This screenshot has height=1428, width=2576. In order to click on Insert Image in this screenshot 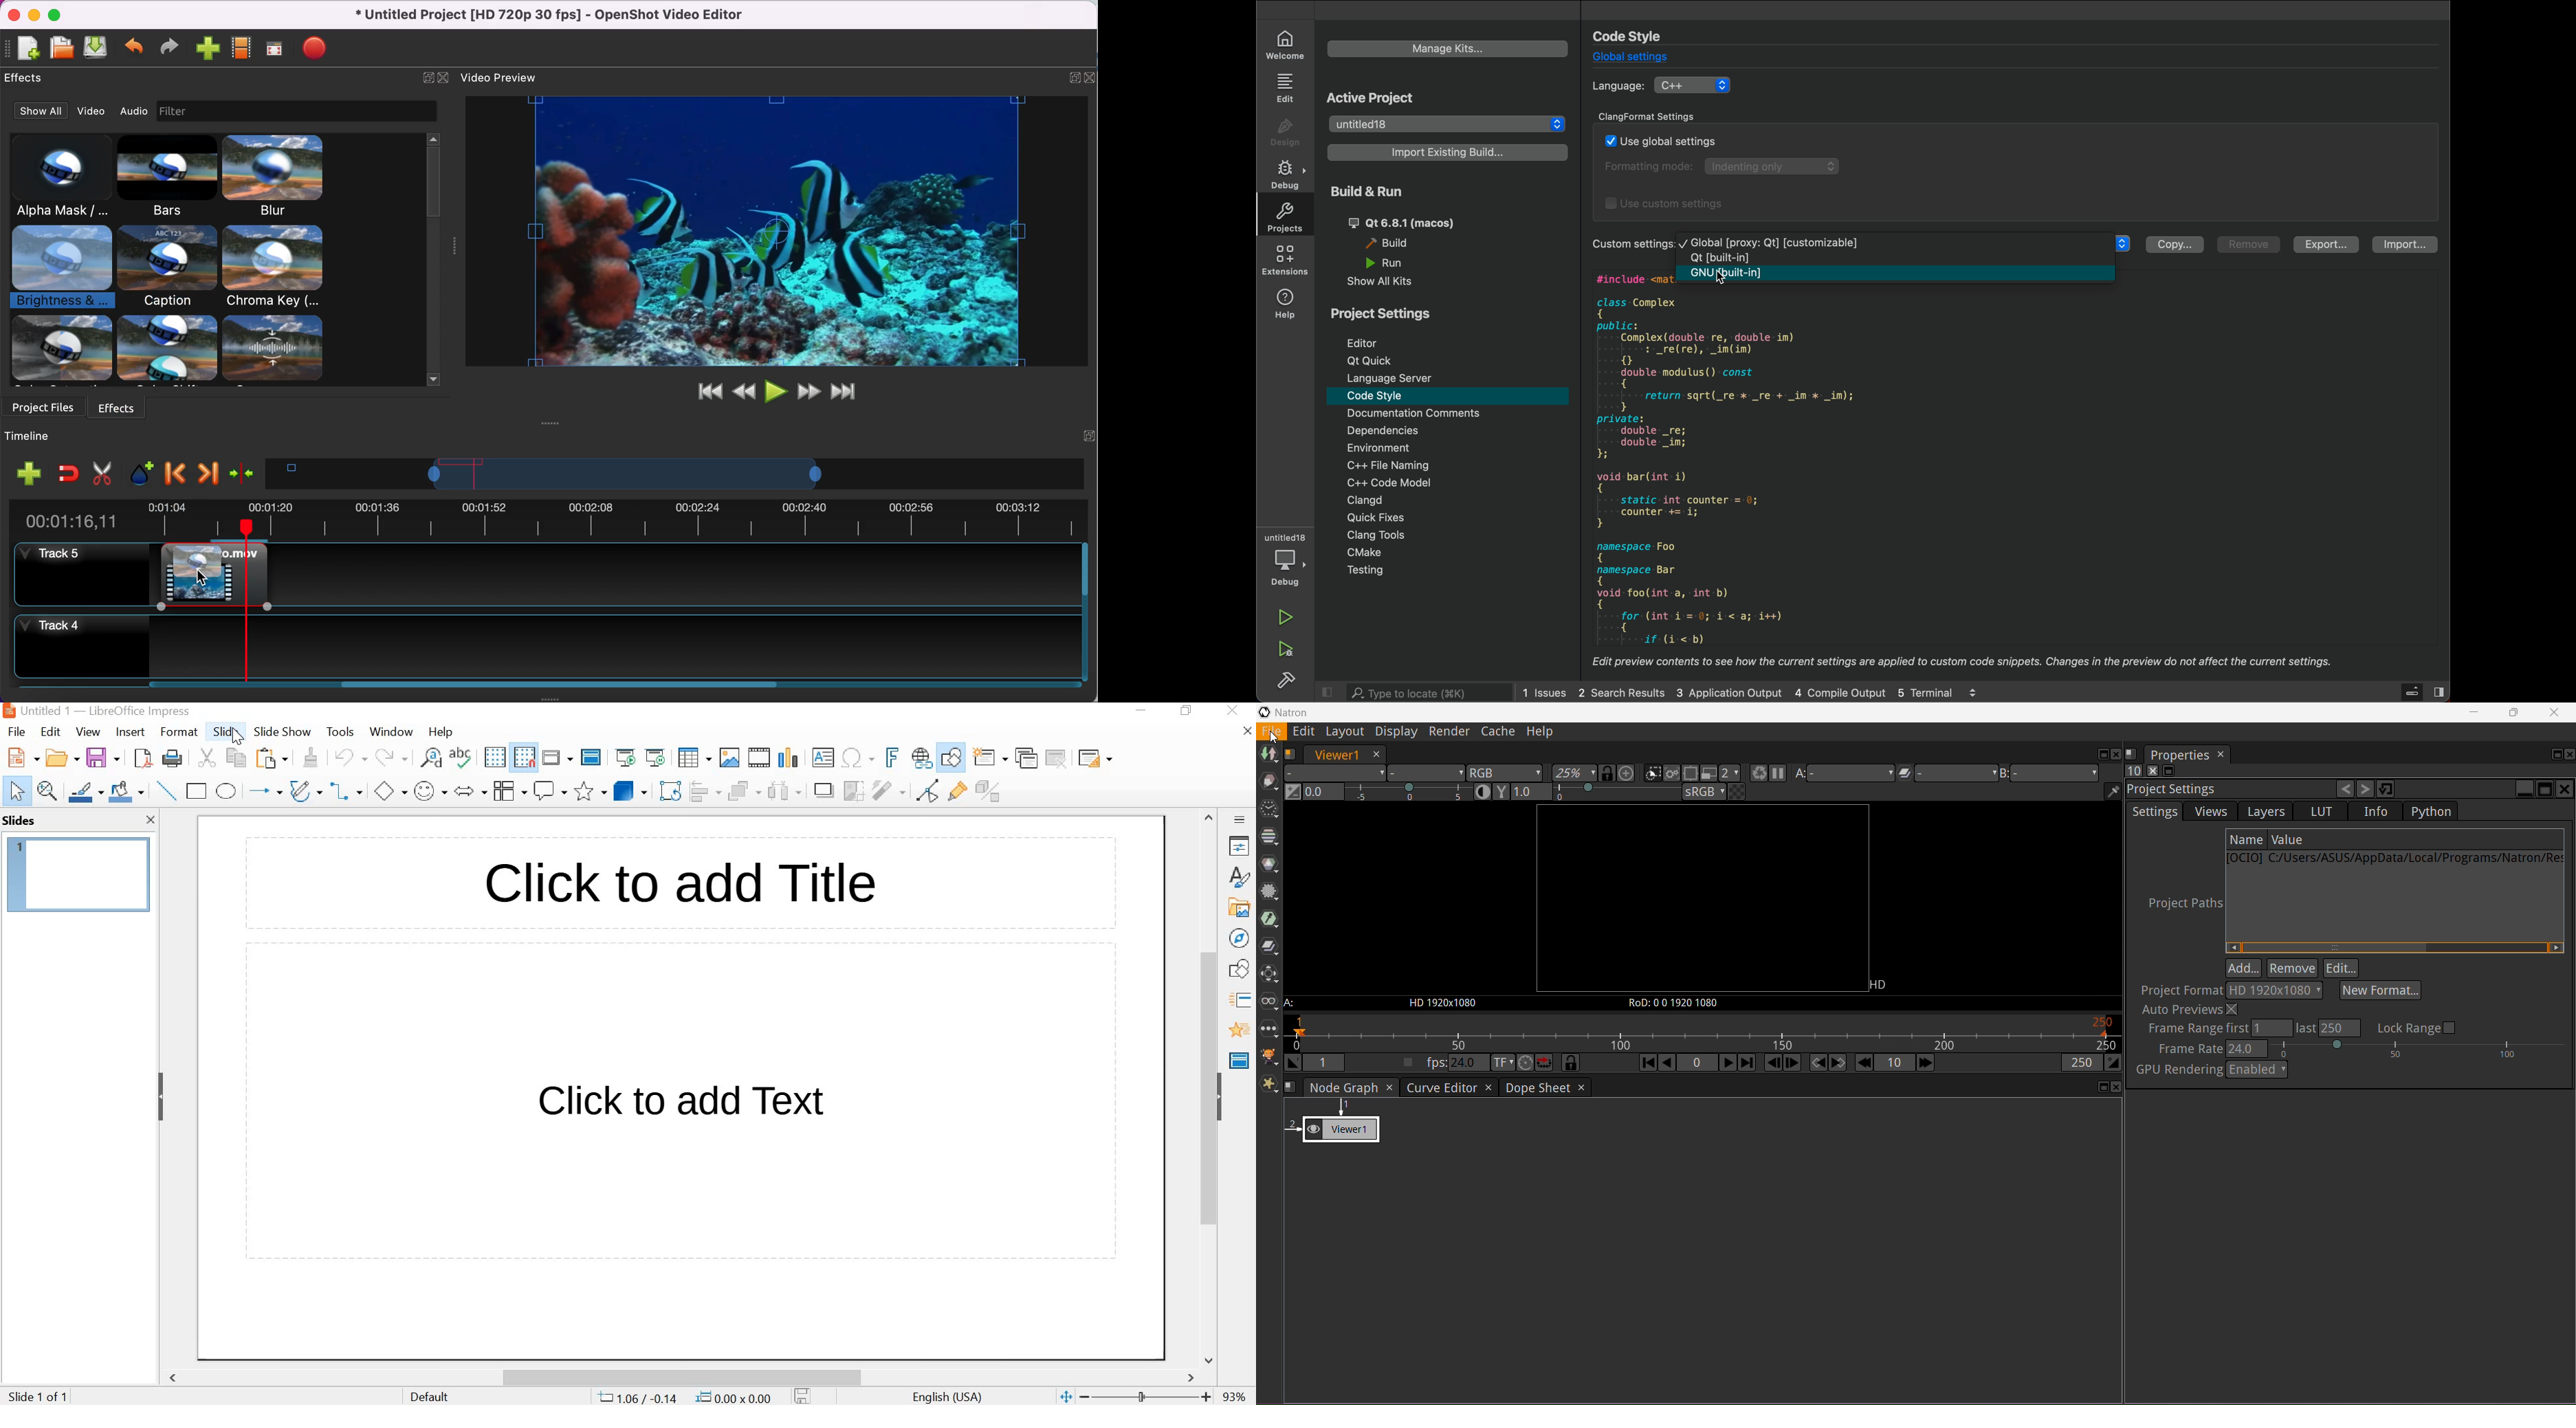, I will do `click(730, 758)`.